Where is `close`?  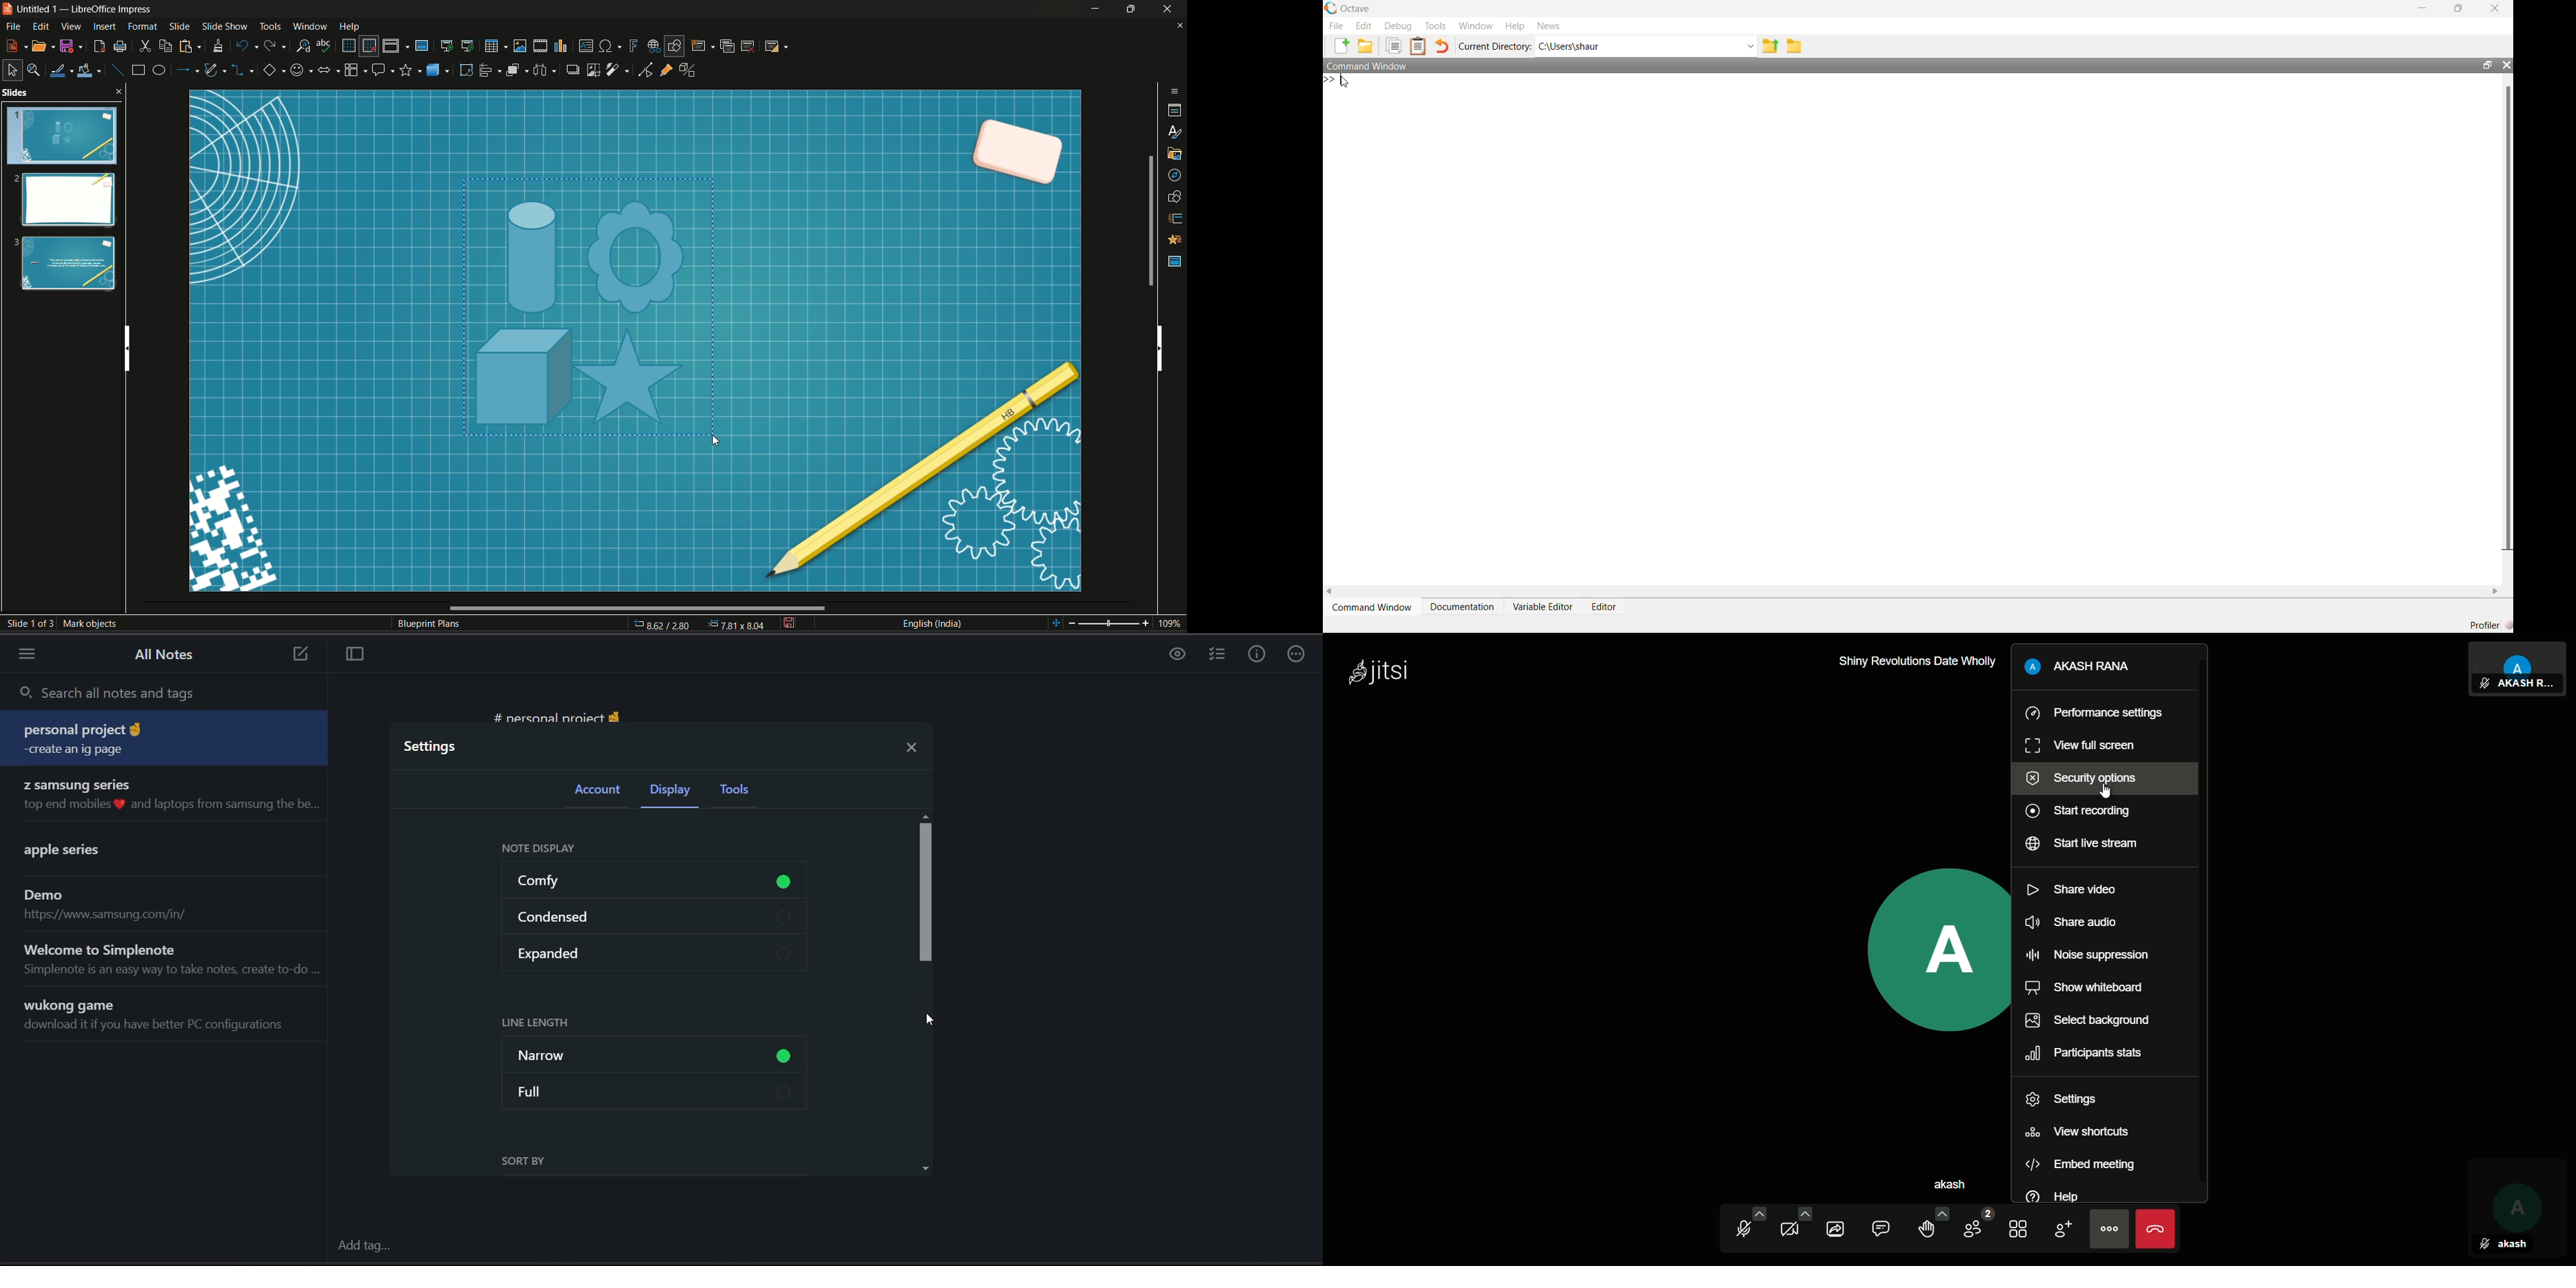 close is located at coordinates (1180, 27).